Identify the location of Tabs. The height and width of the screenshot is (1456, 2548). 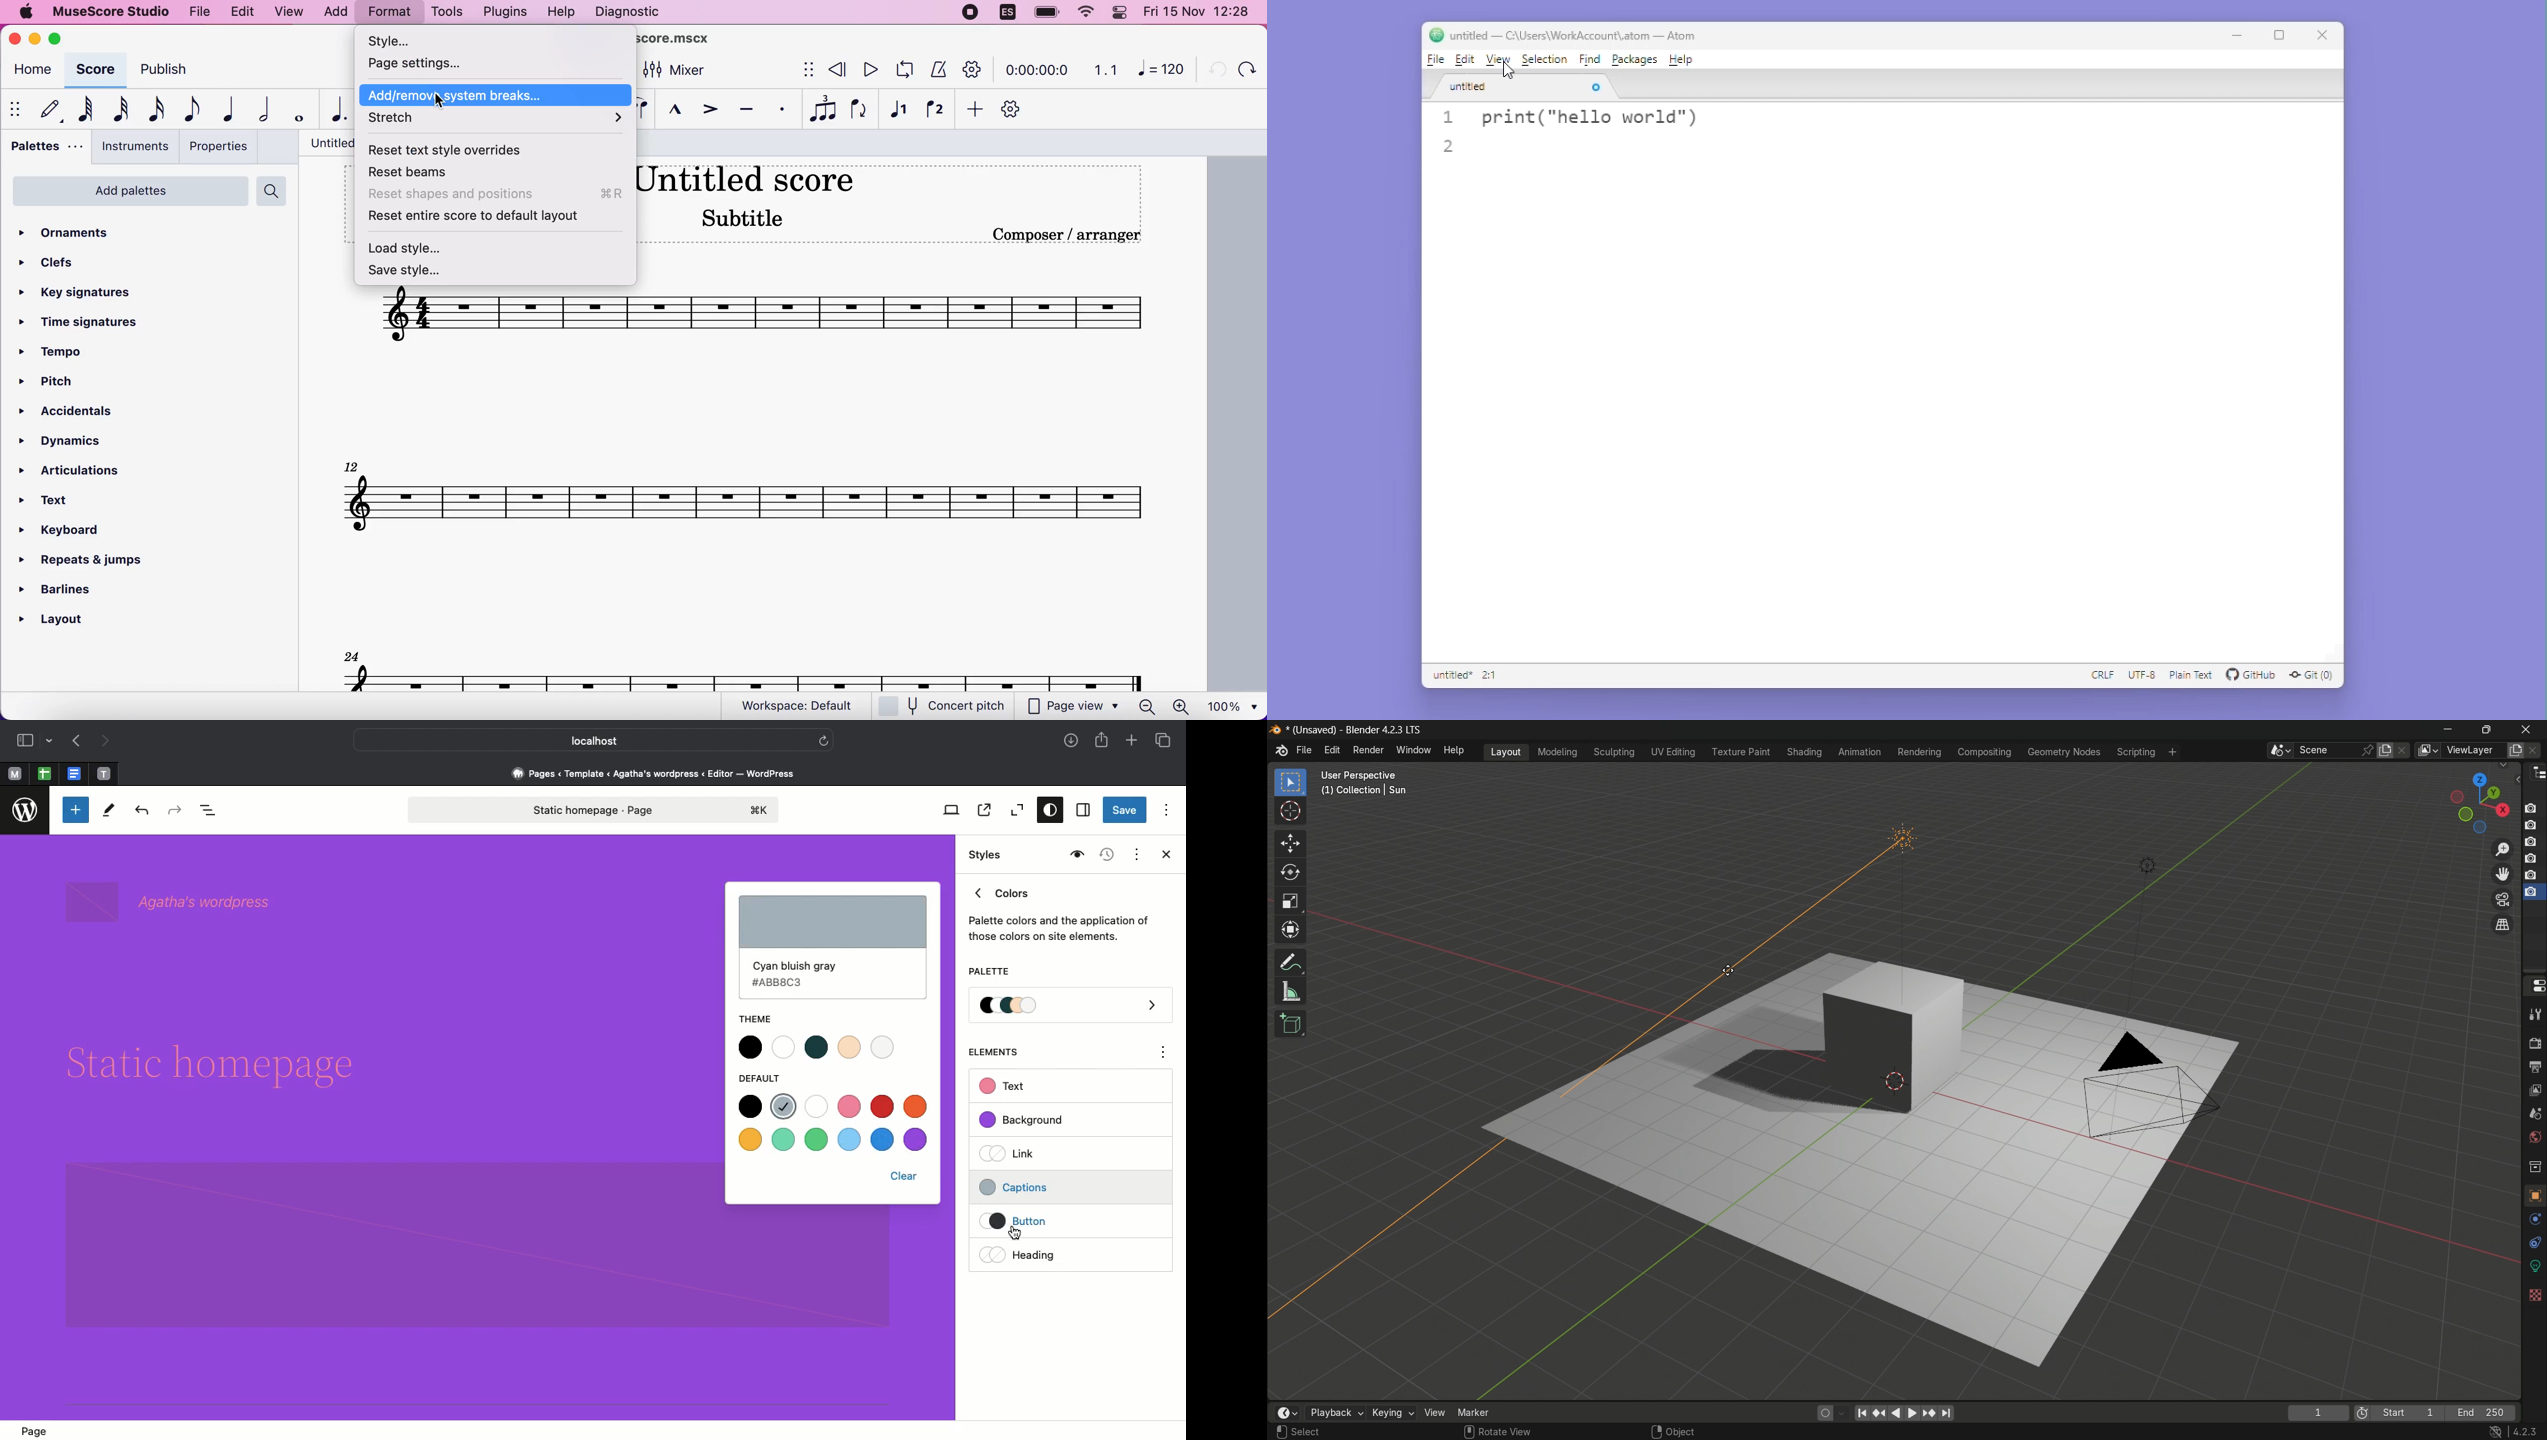
(1165, 741).